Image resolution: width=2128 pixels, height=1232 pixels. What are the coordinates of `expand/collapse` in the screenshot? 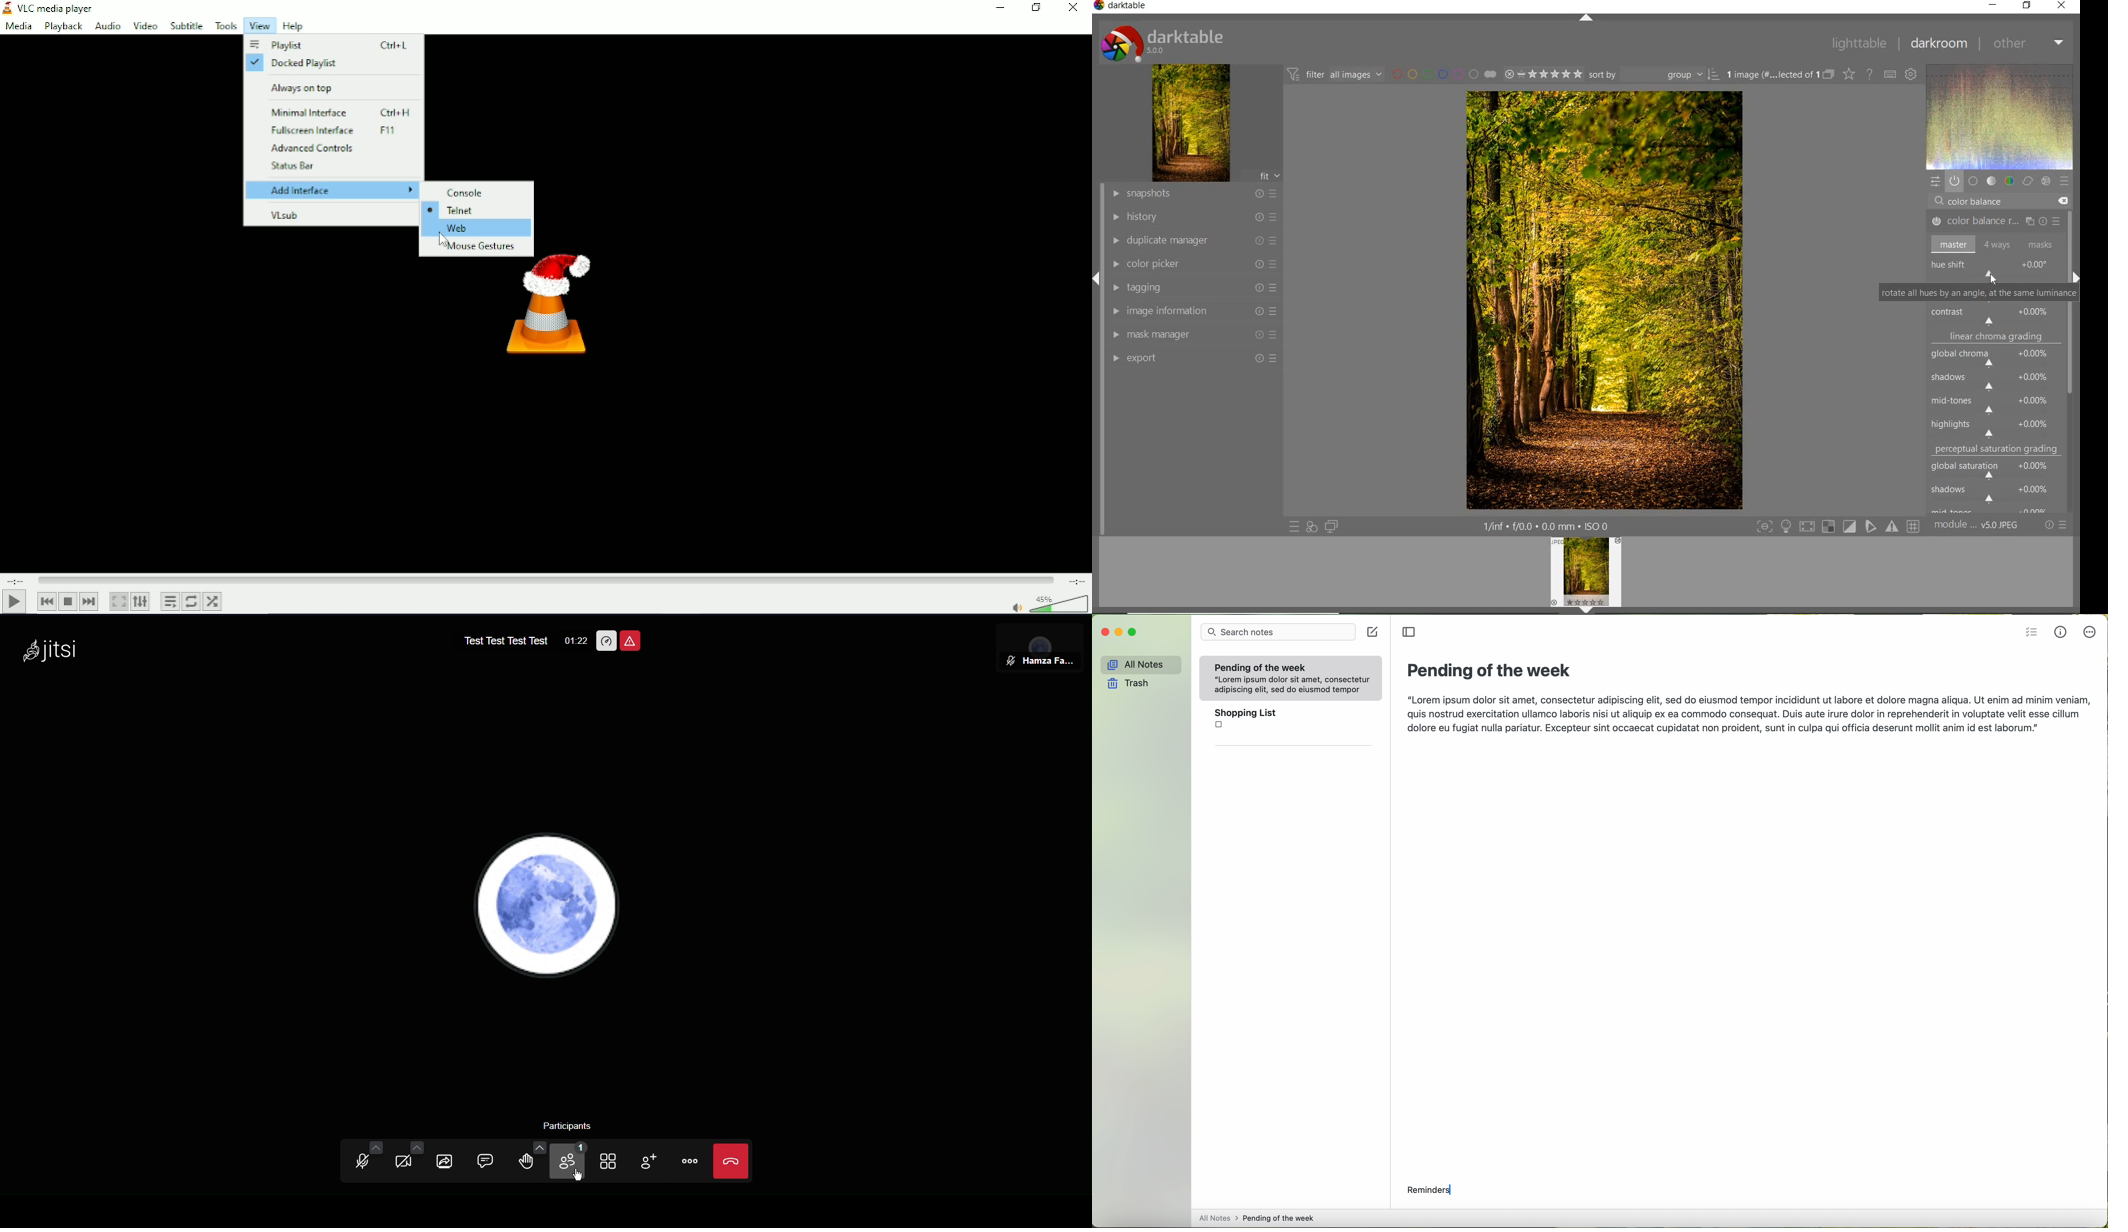 It's located at (1584, 18).